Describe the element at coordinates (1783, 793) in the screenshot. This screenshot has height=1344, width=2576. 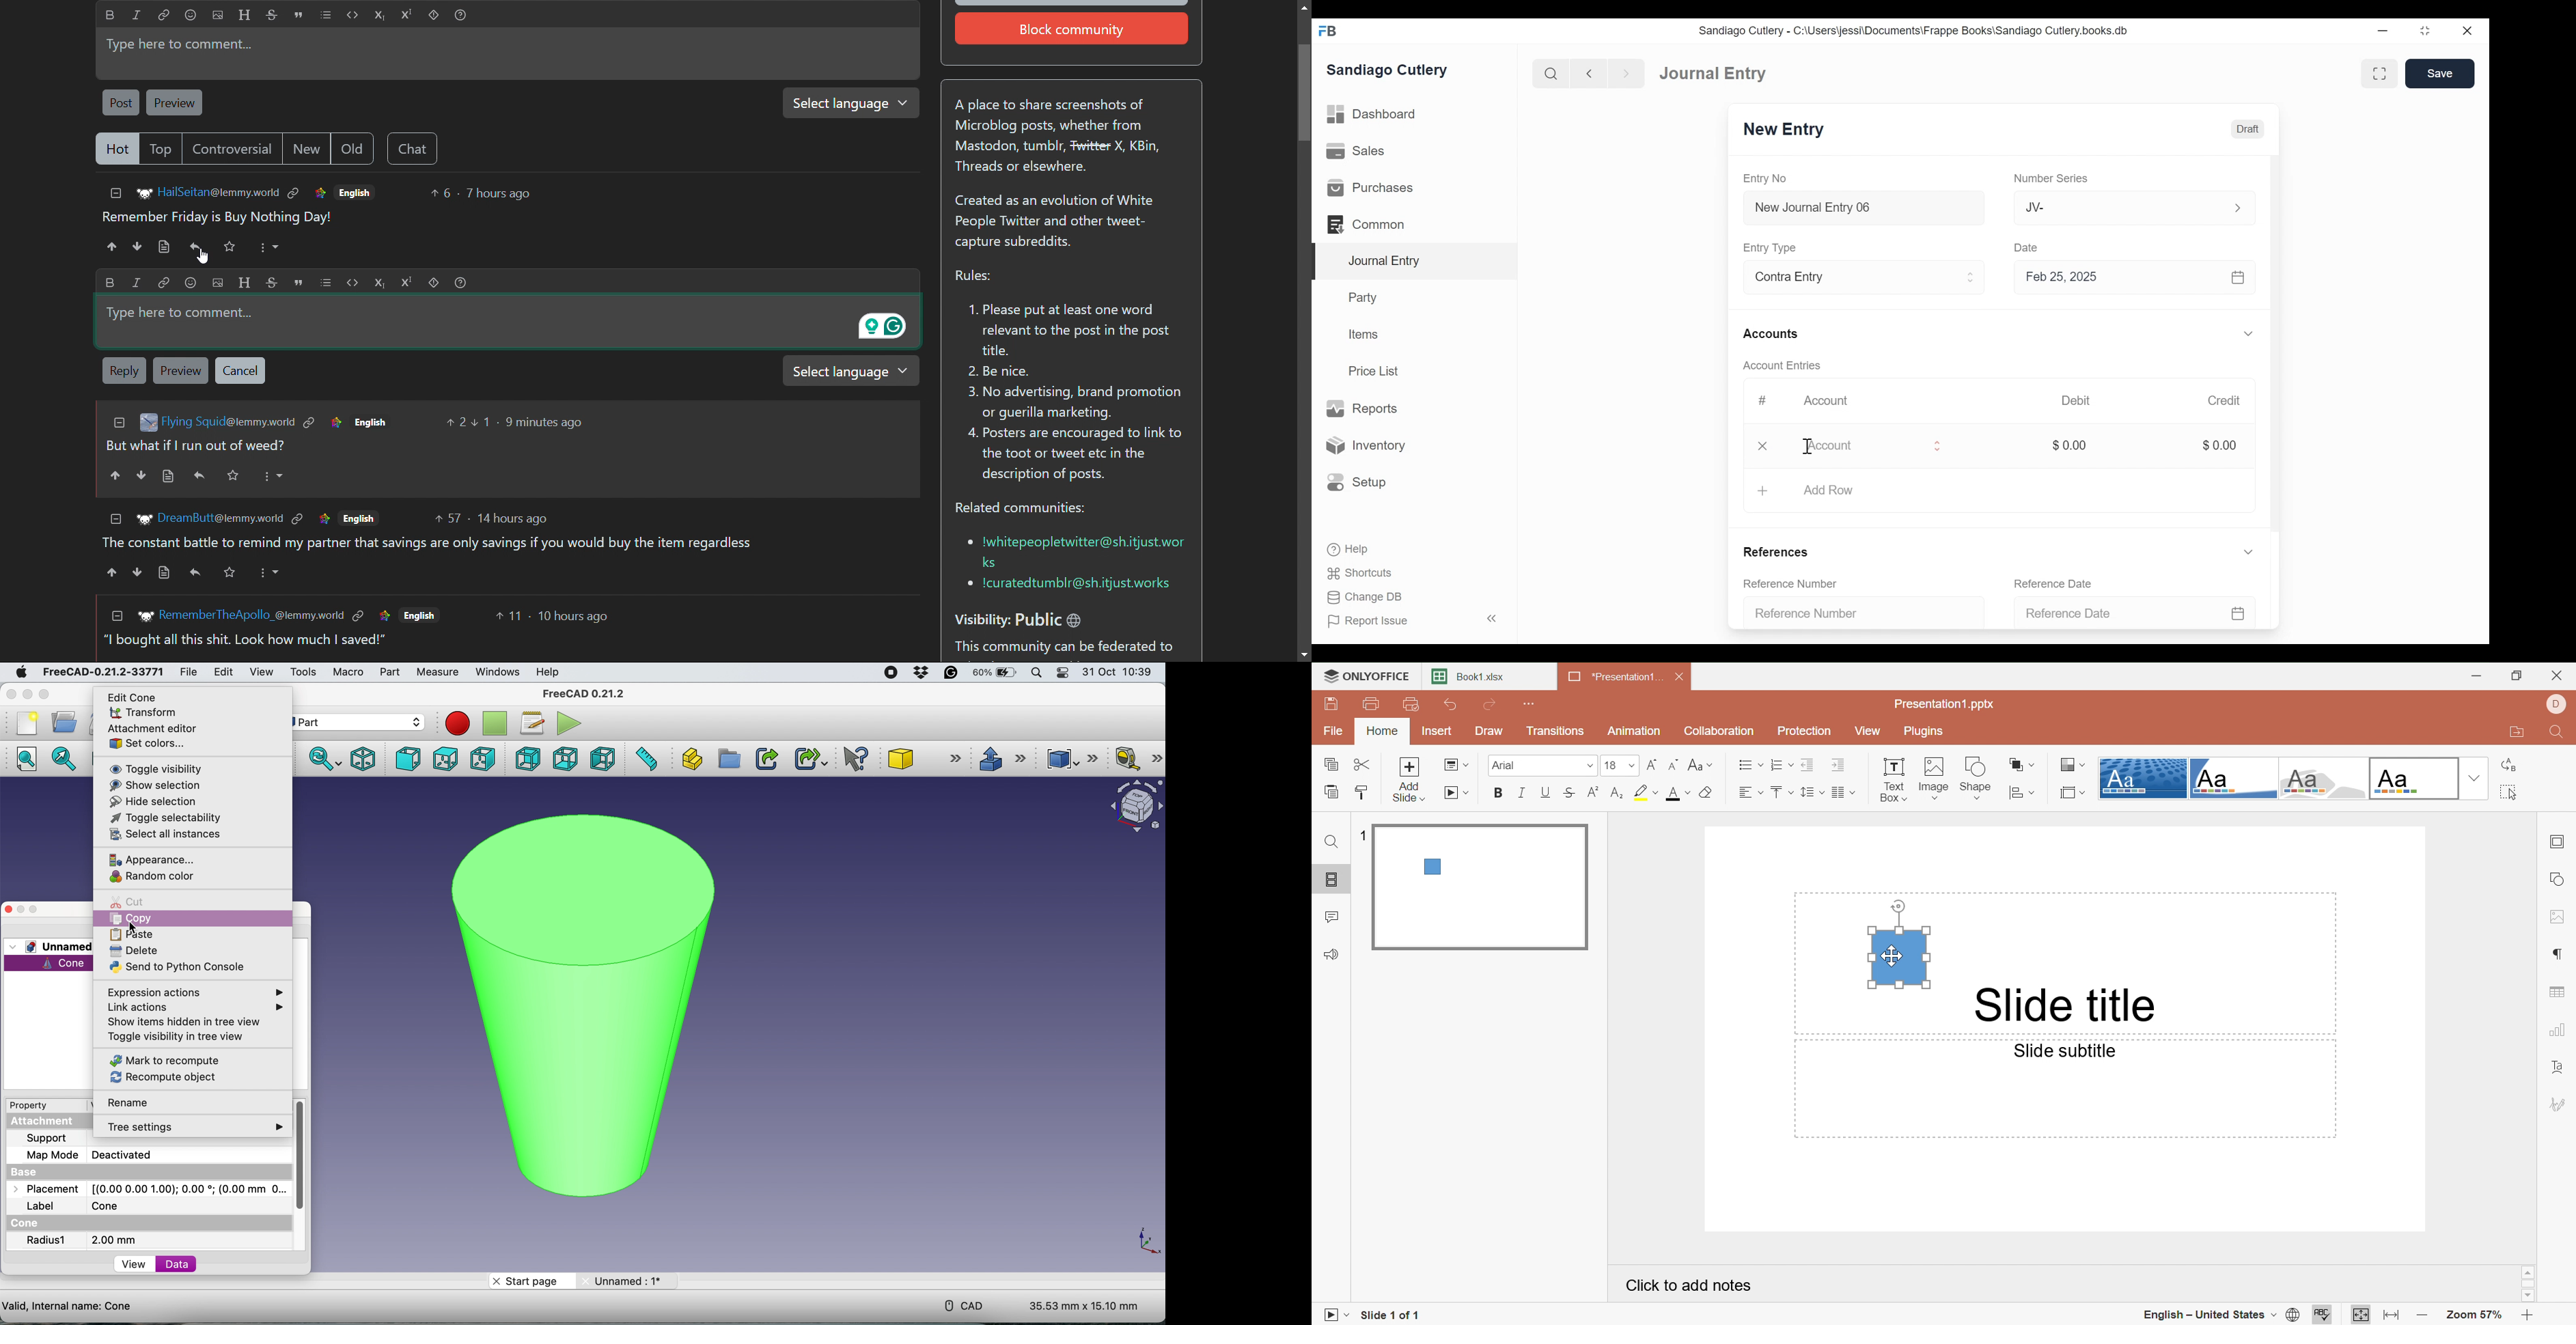
I see `Vertical align` at that location.